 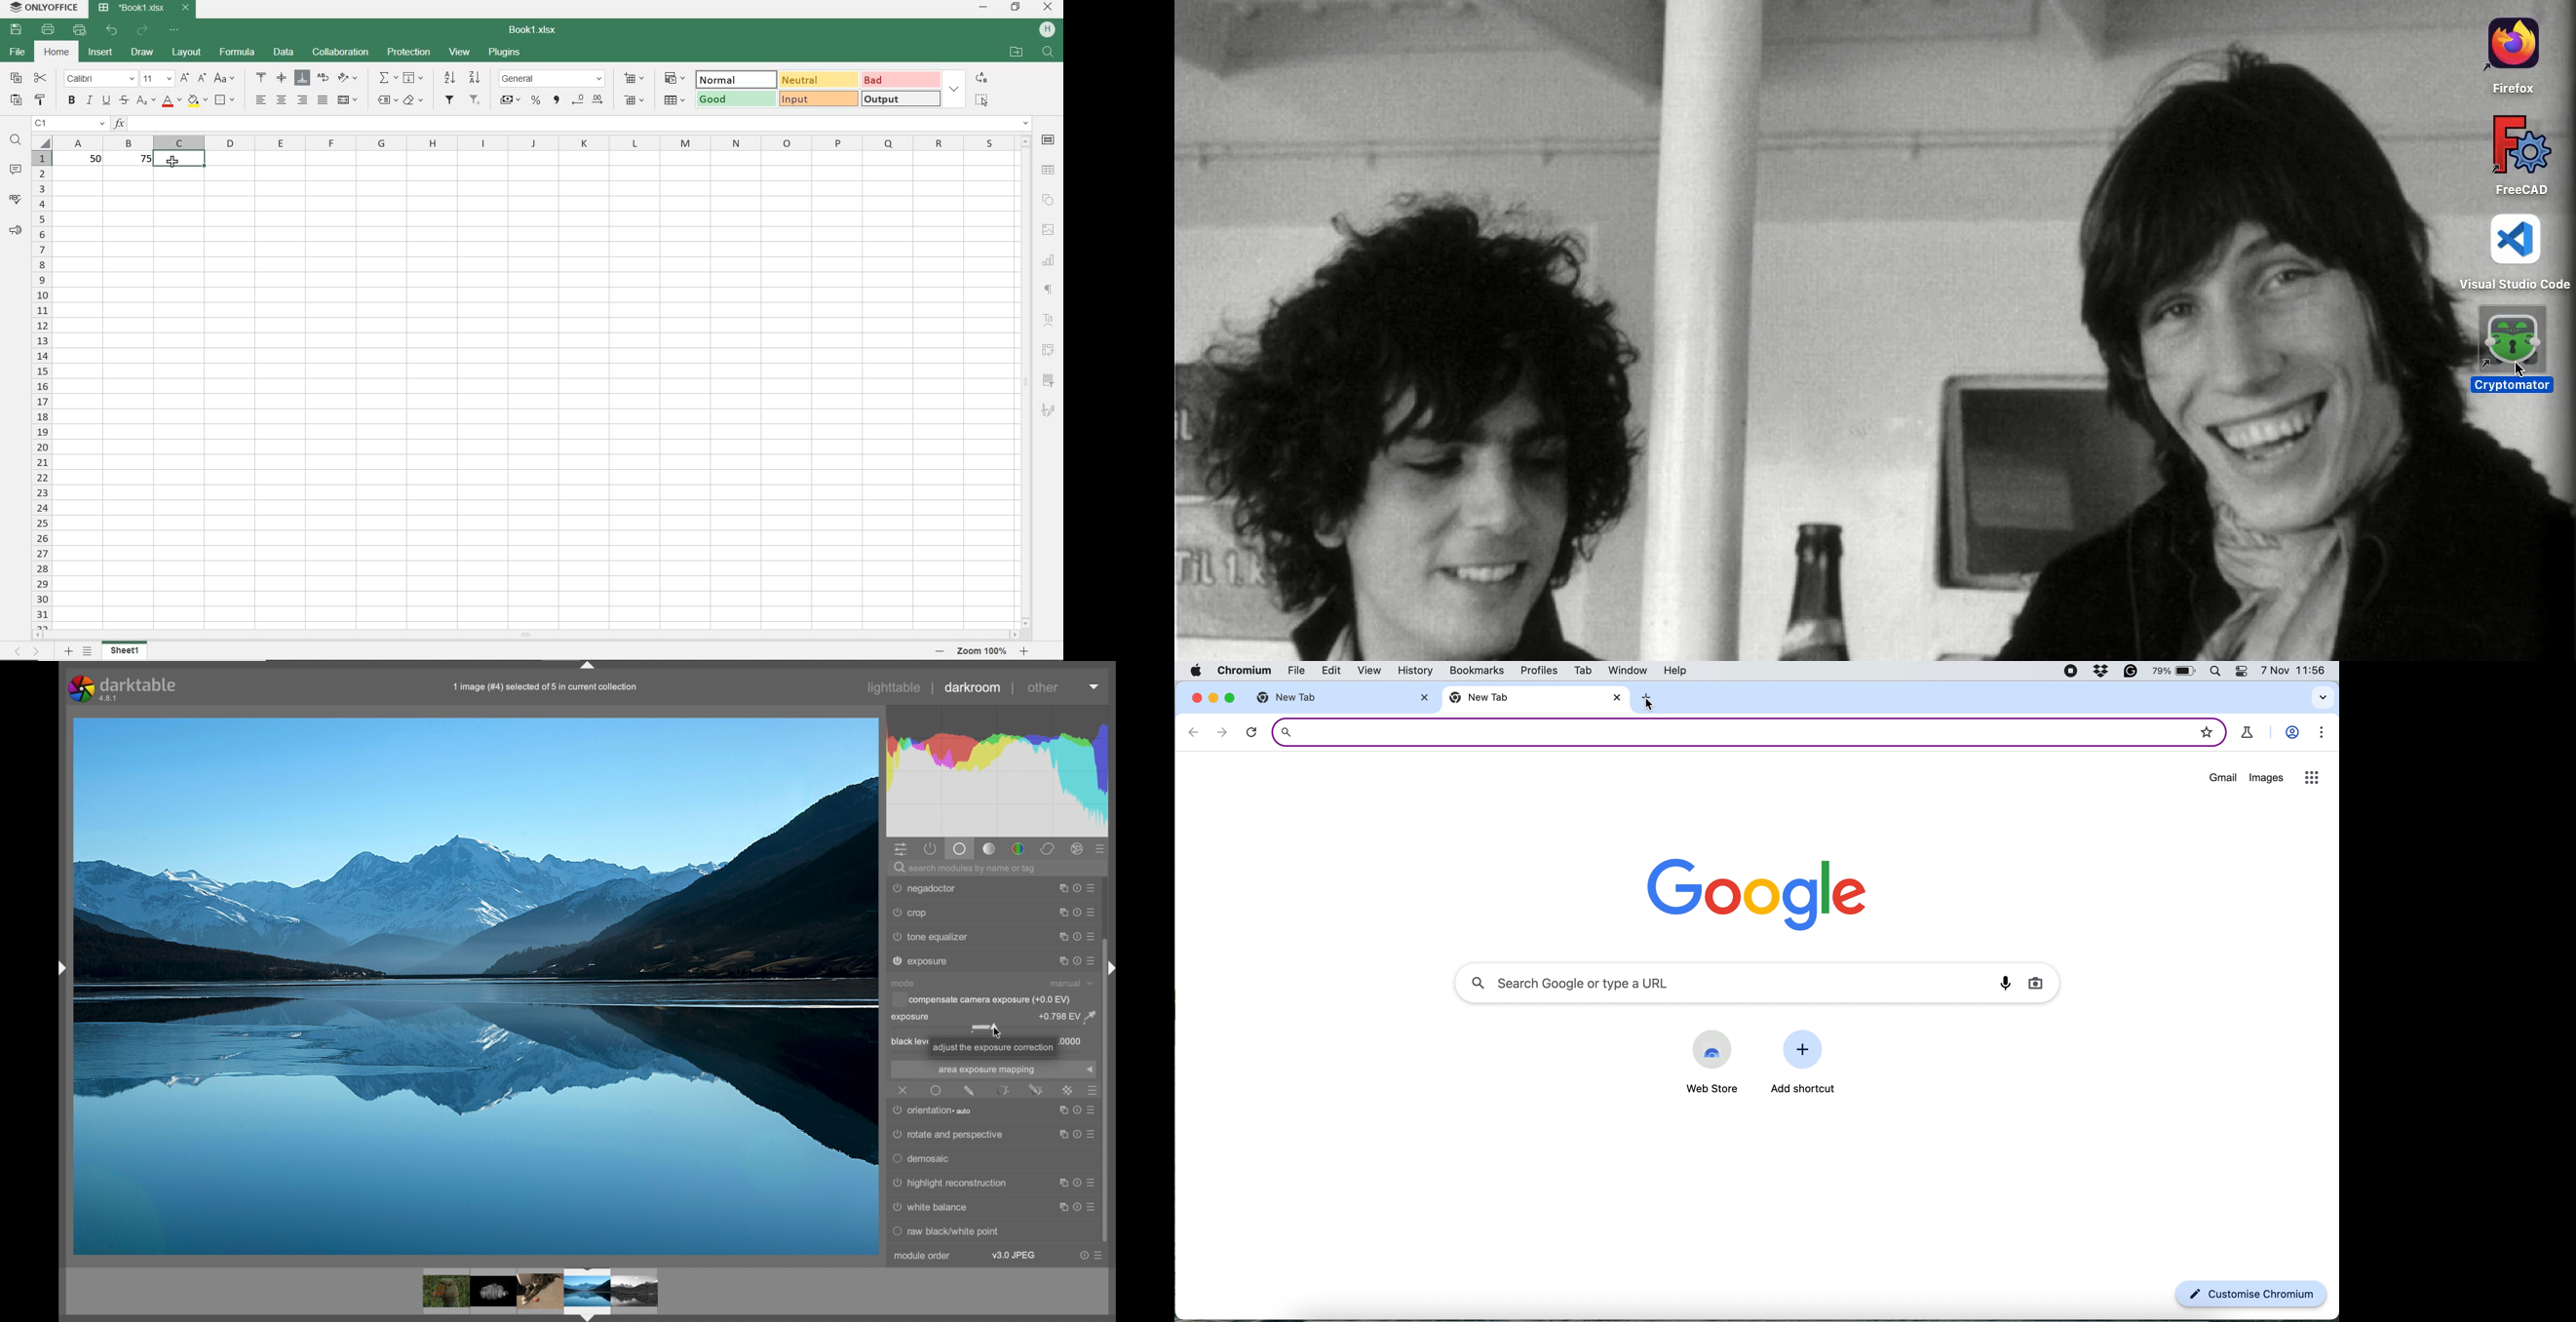 I want to click on merge & center, so click(x=347, y=99).